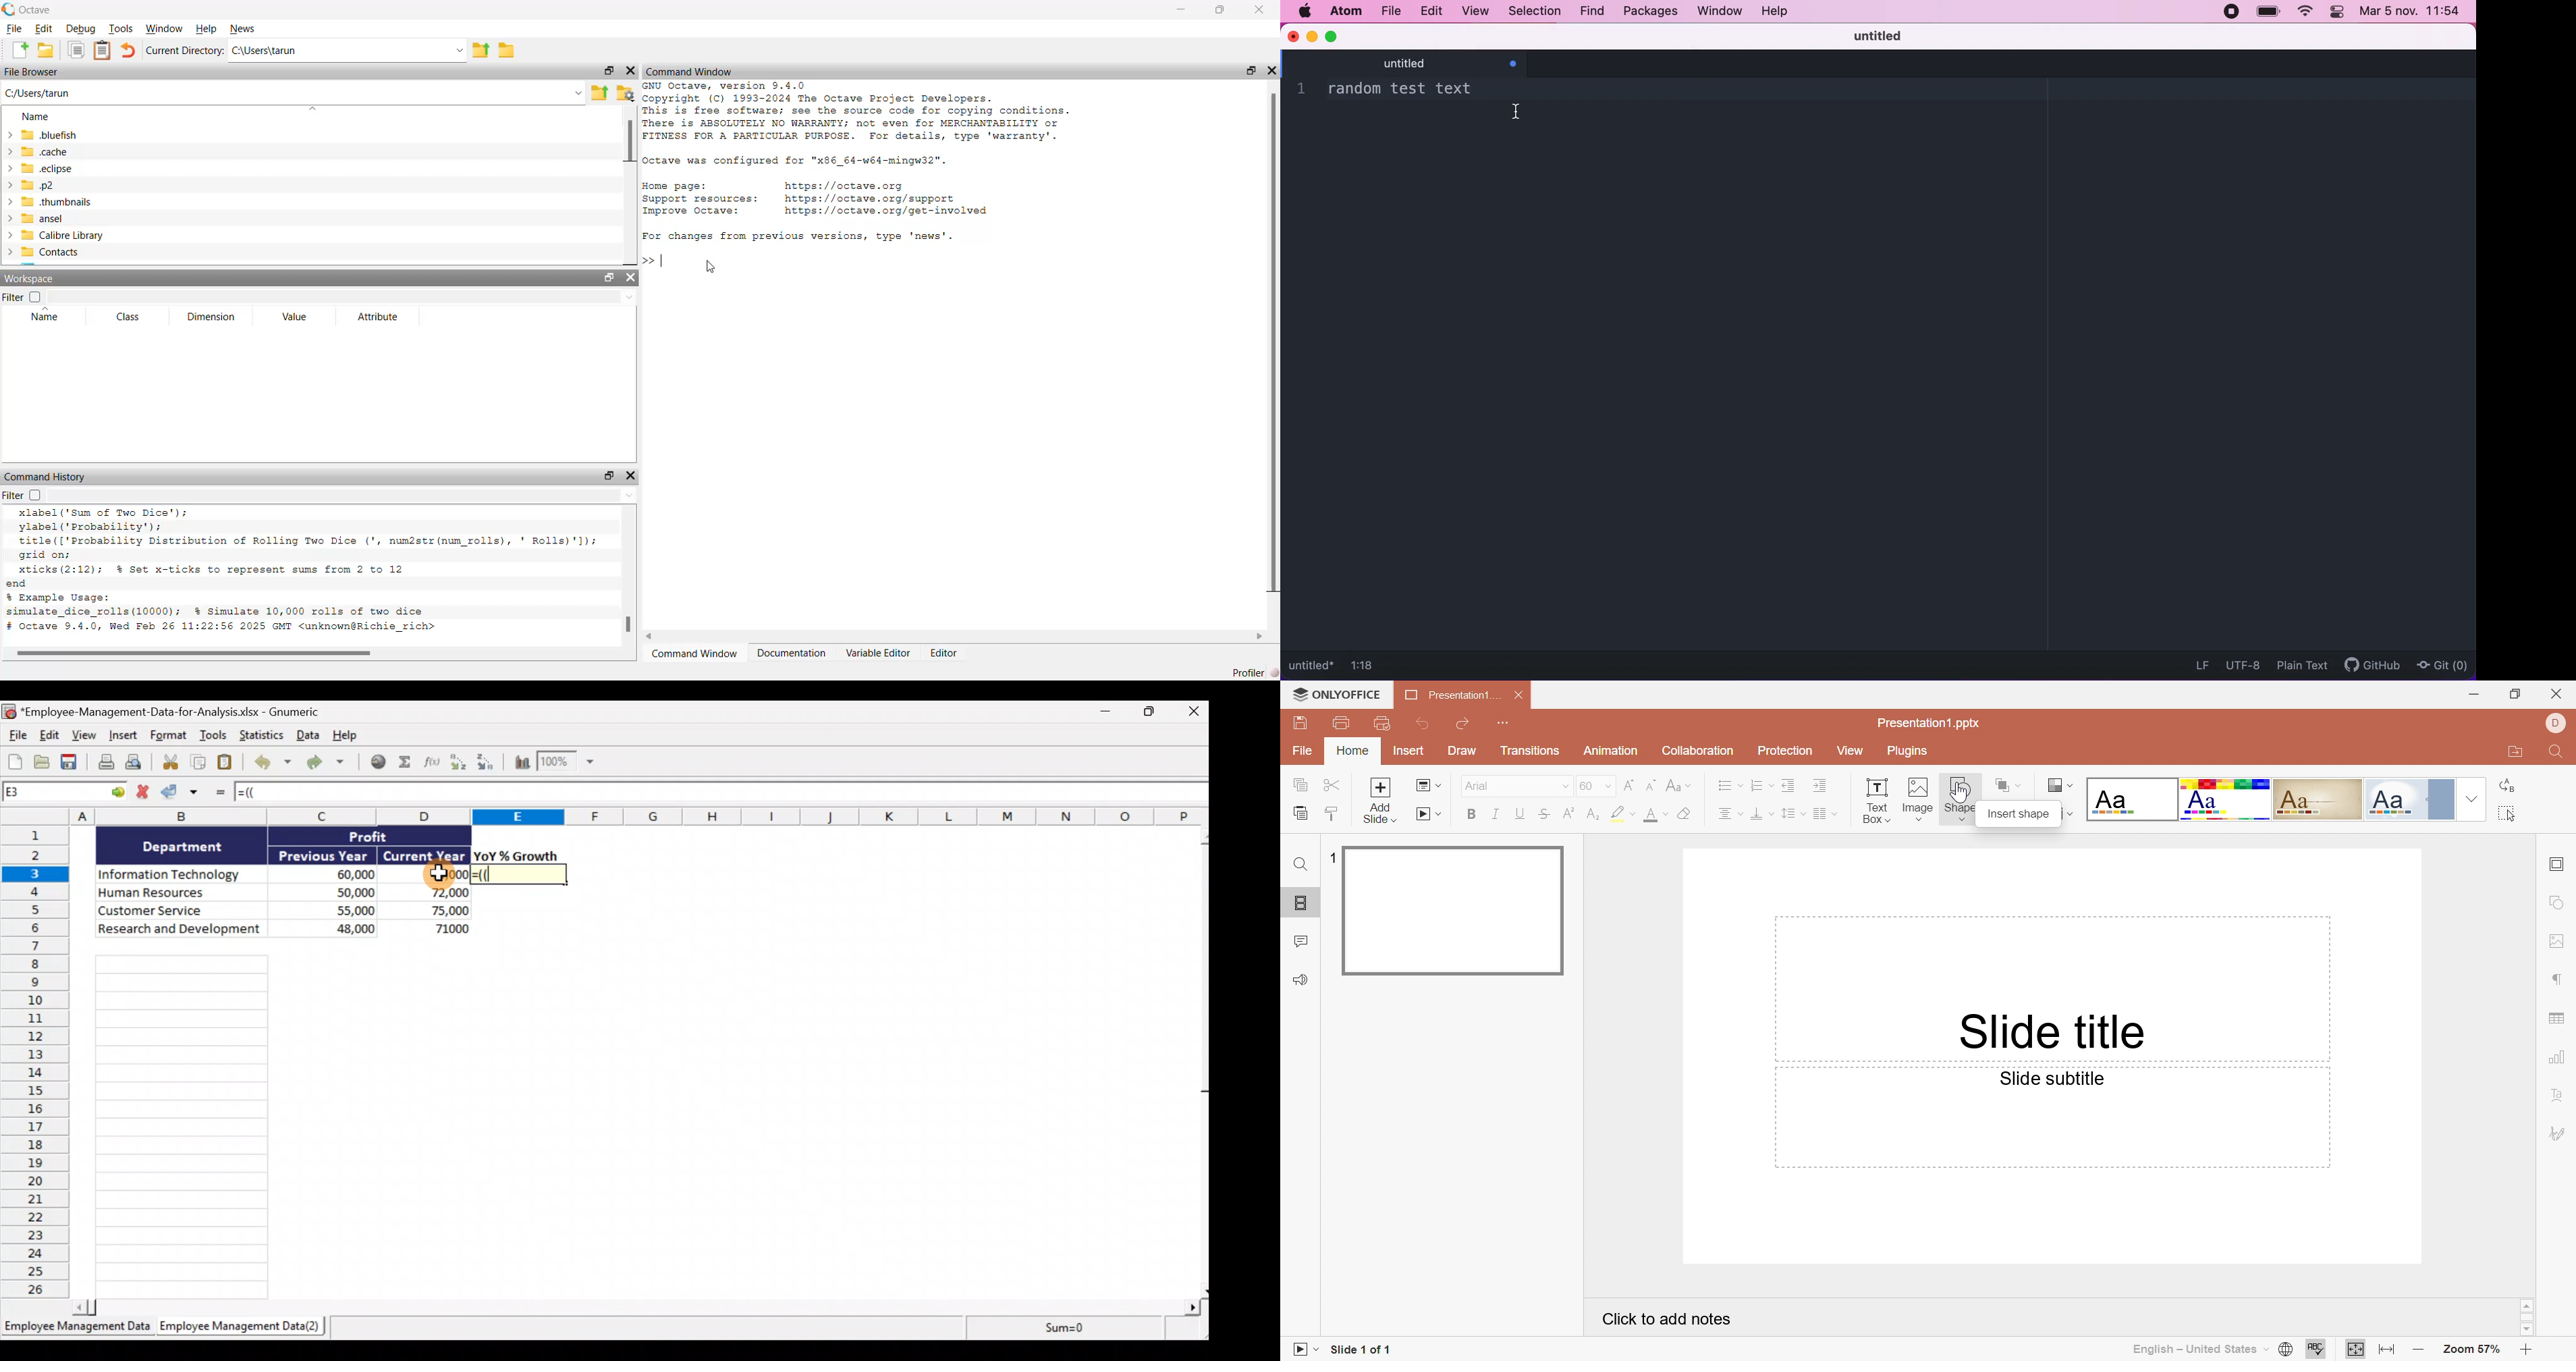 The height and width of the screenshot is (1372, 2576). What do you see at coordinates (2473, 799) in the screenshot?
I see `Drop down` at bounding box center [2473, 799].